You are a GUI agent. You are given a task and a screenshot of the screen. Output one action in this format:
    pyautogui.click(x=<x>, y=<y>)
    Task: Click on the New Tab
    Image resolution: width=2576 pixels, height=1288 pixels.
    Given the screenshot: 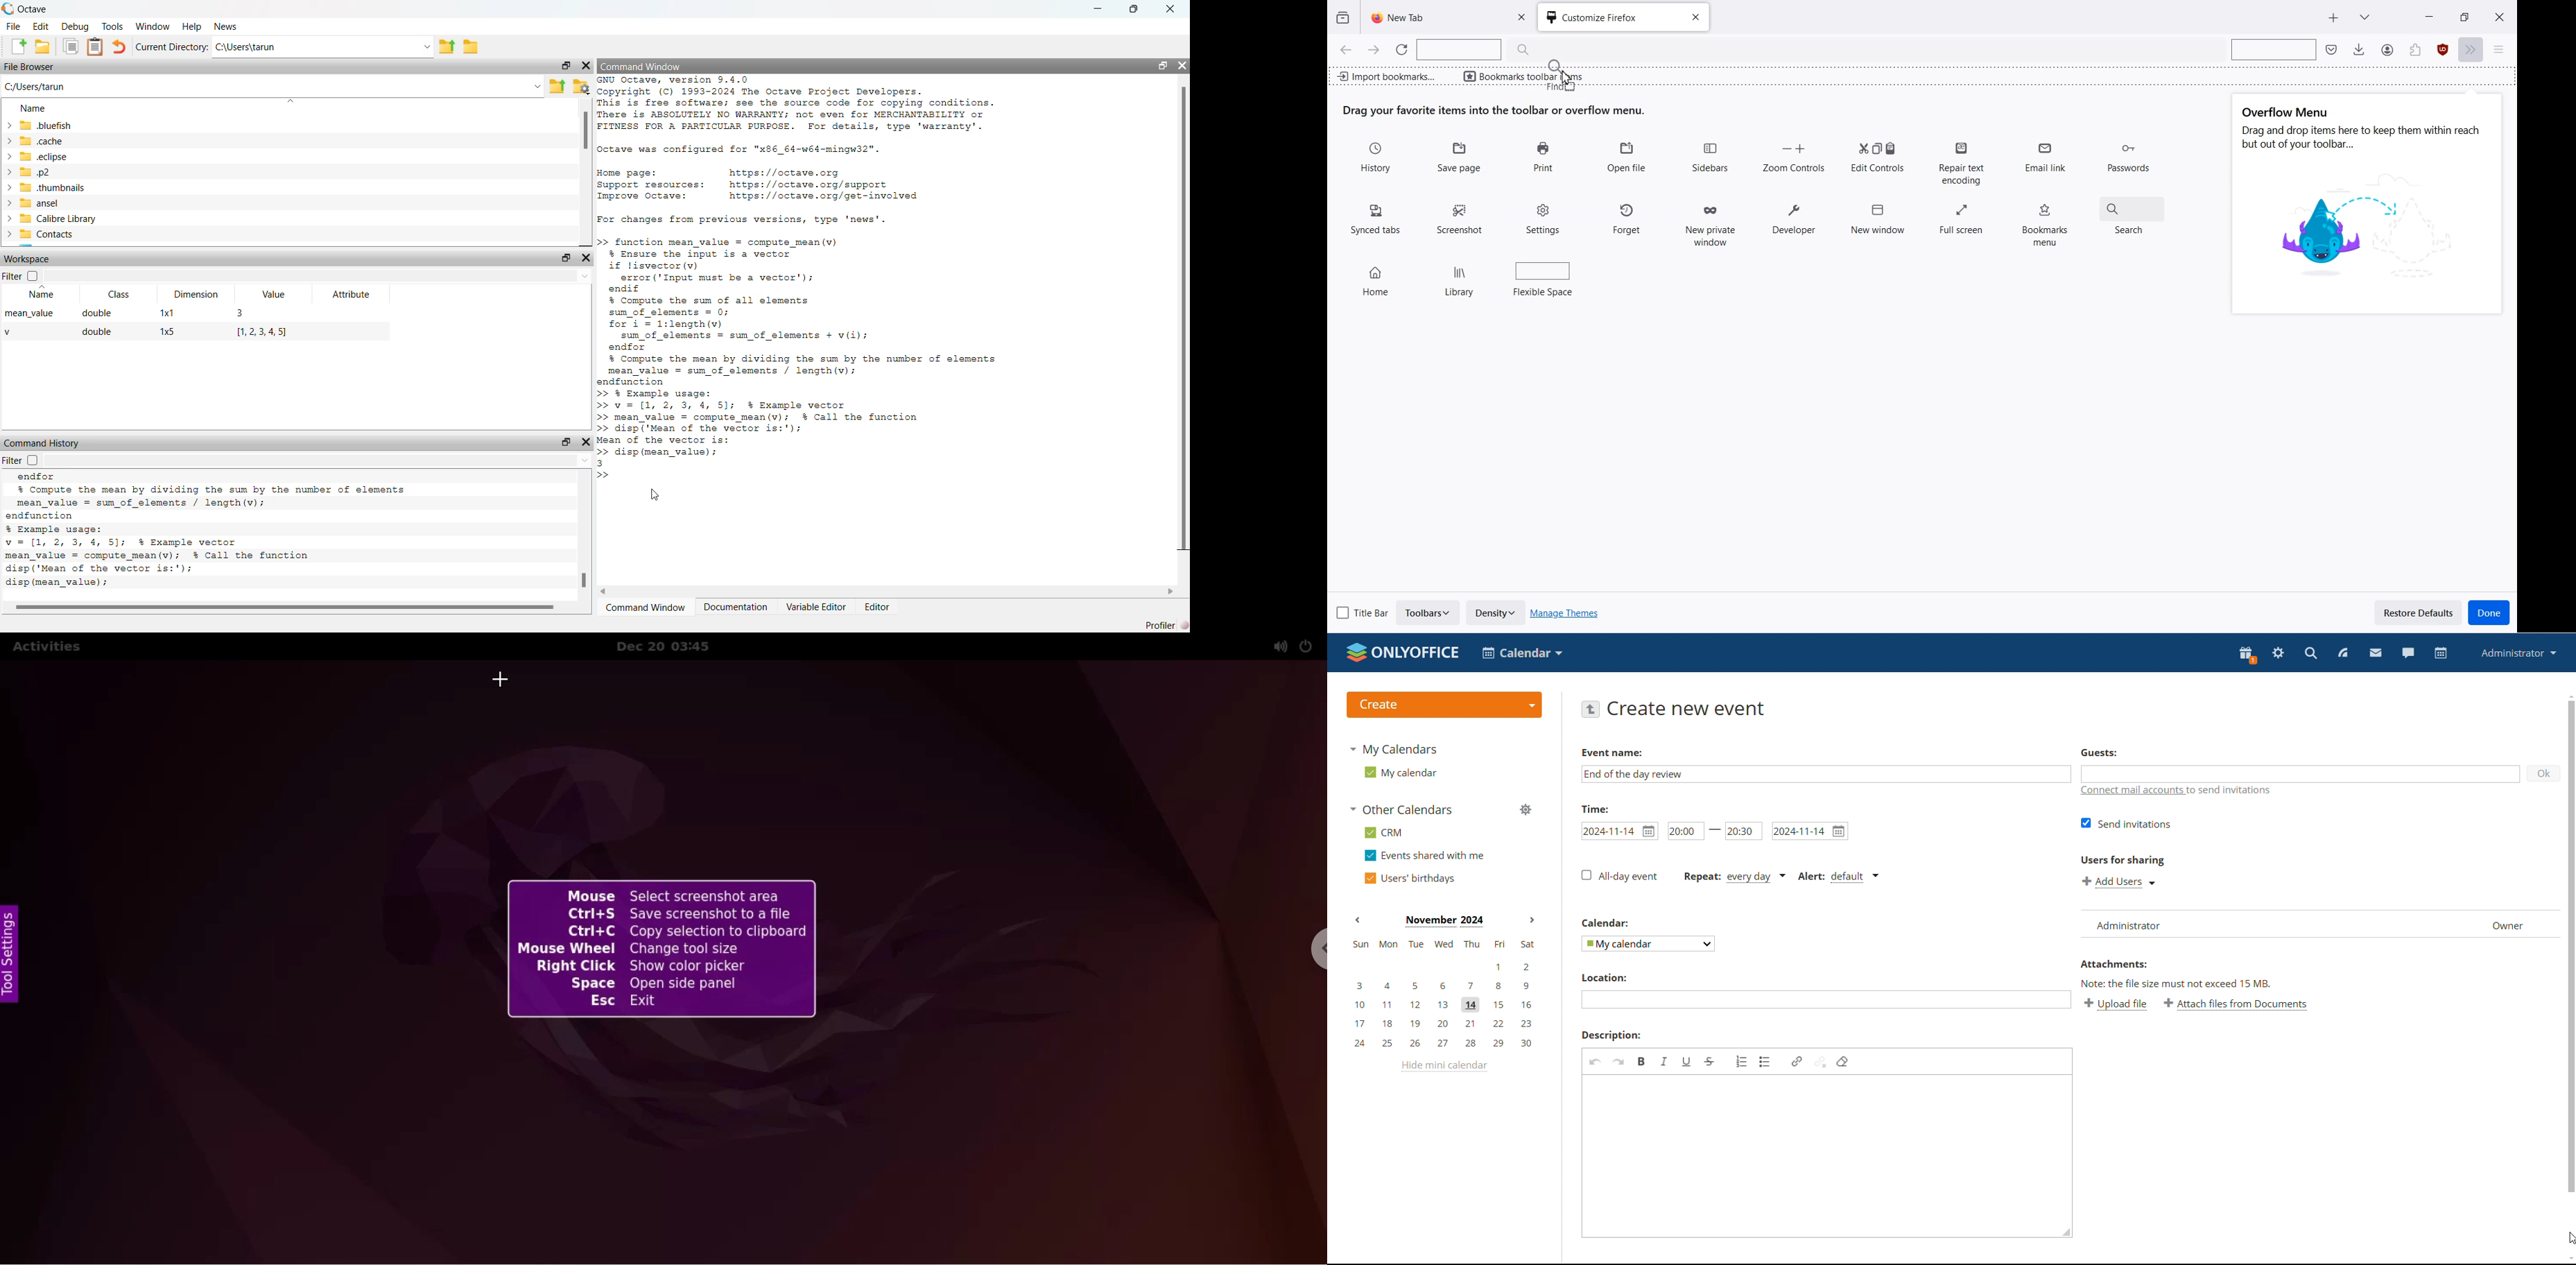 What is the action you would take?
    pyautogui.click(x=1433, y=17)
    